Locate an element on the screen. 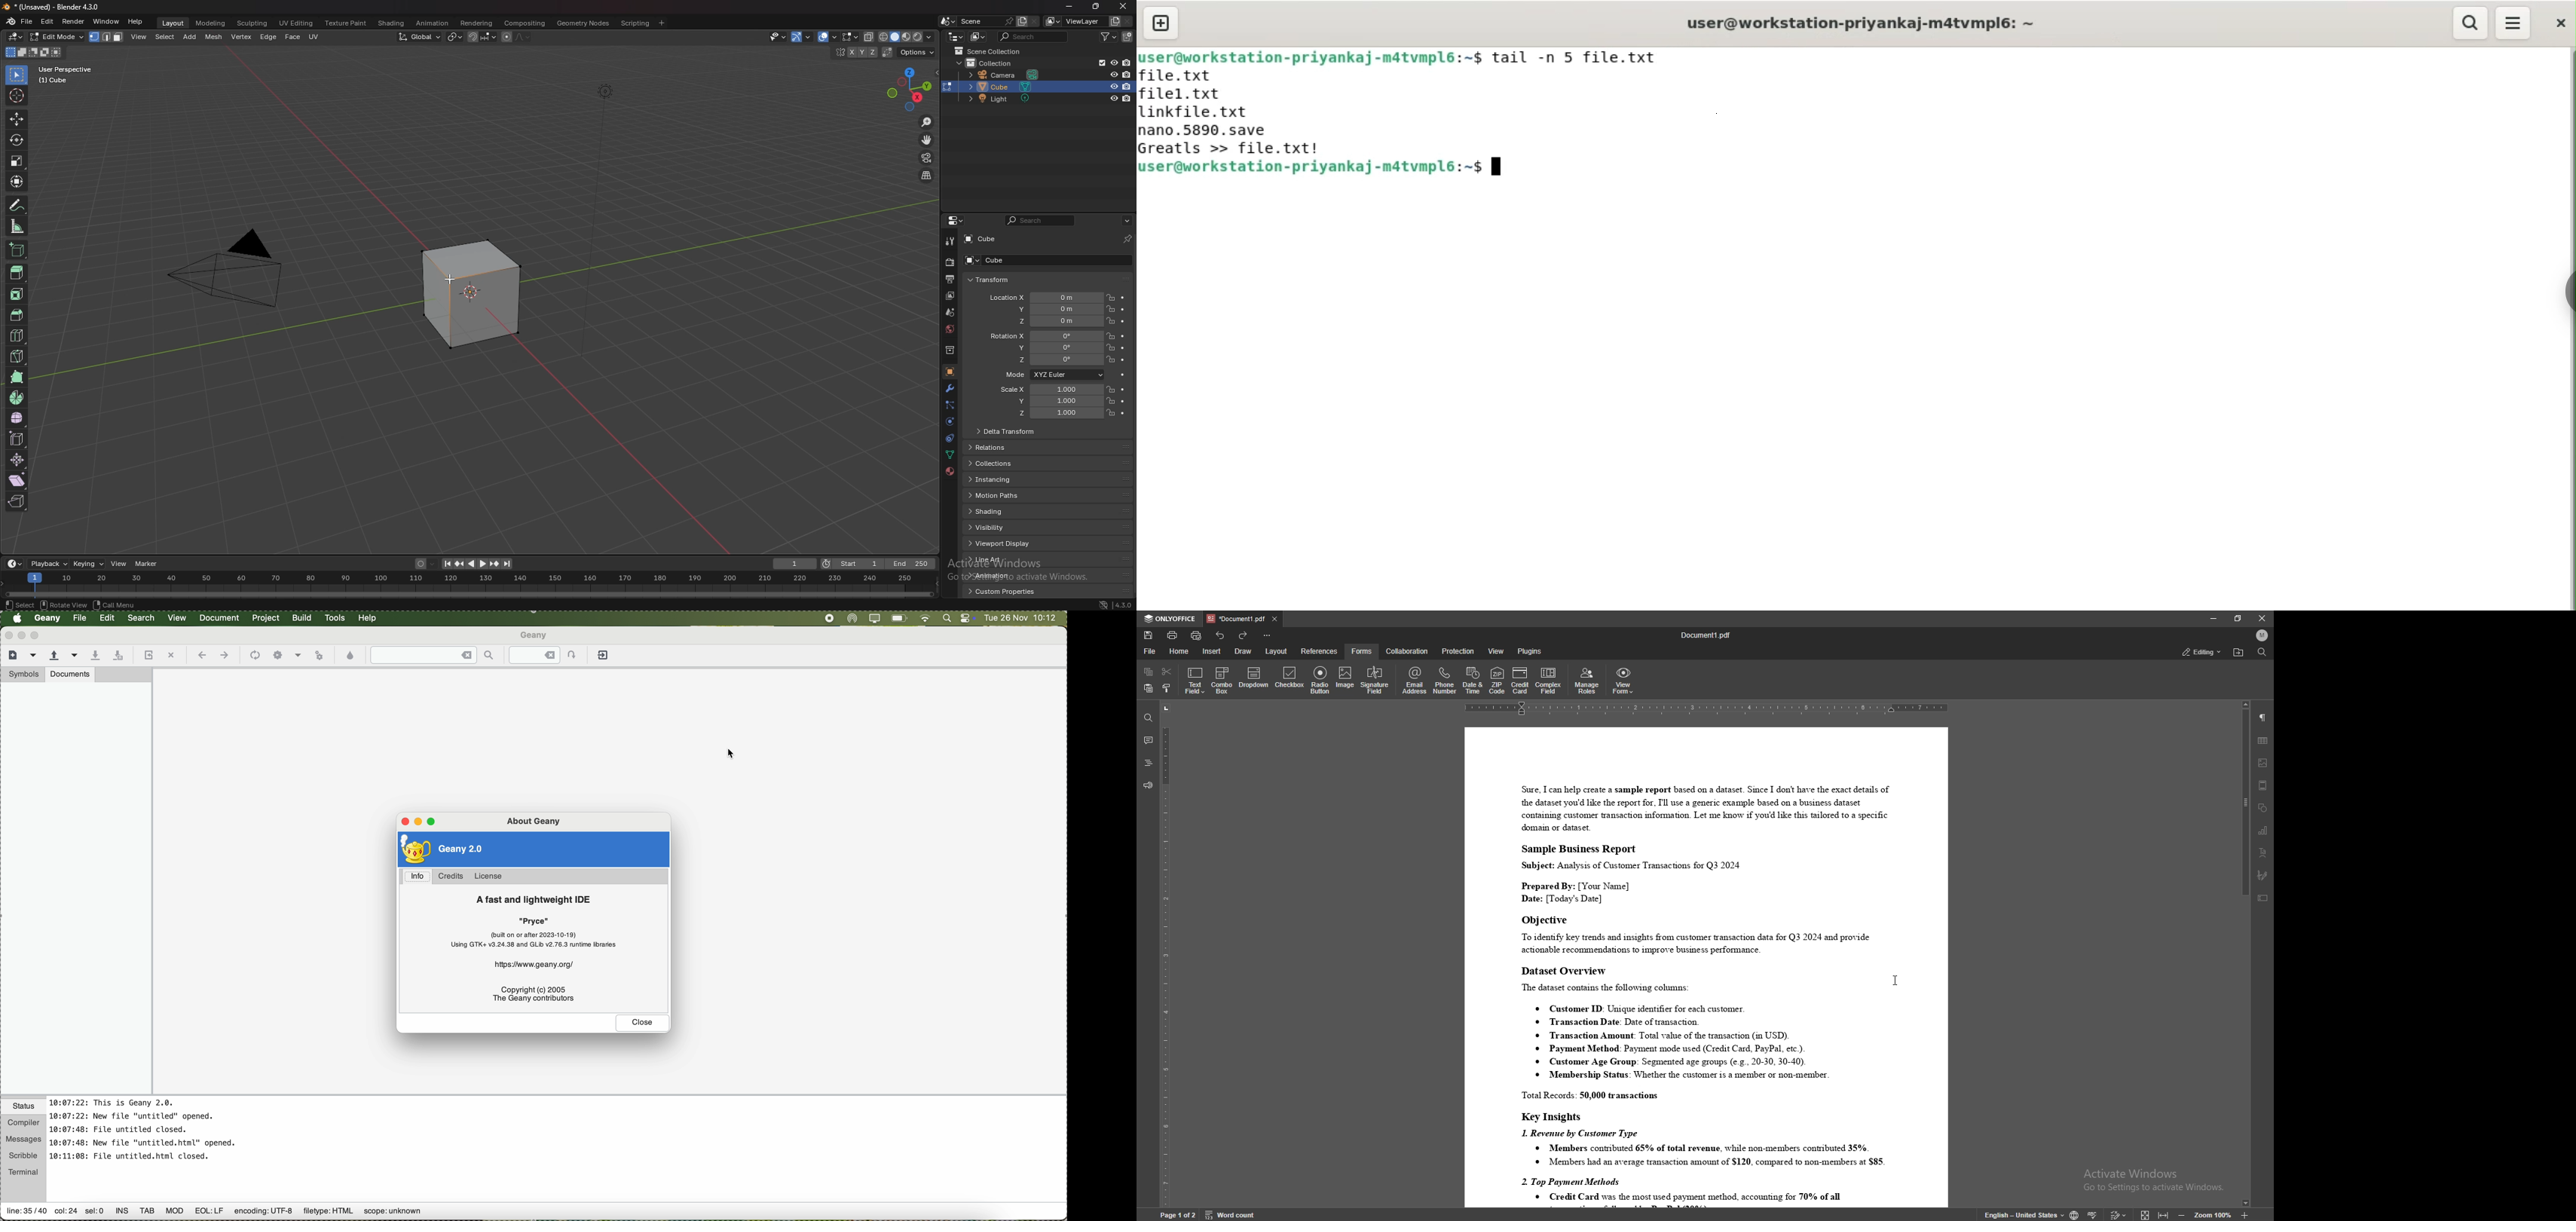  animation is located at coordinates (1008, 575).